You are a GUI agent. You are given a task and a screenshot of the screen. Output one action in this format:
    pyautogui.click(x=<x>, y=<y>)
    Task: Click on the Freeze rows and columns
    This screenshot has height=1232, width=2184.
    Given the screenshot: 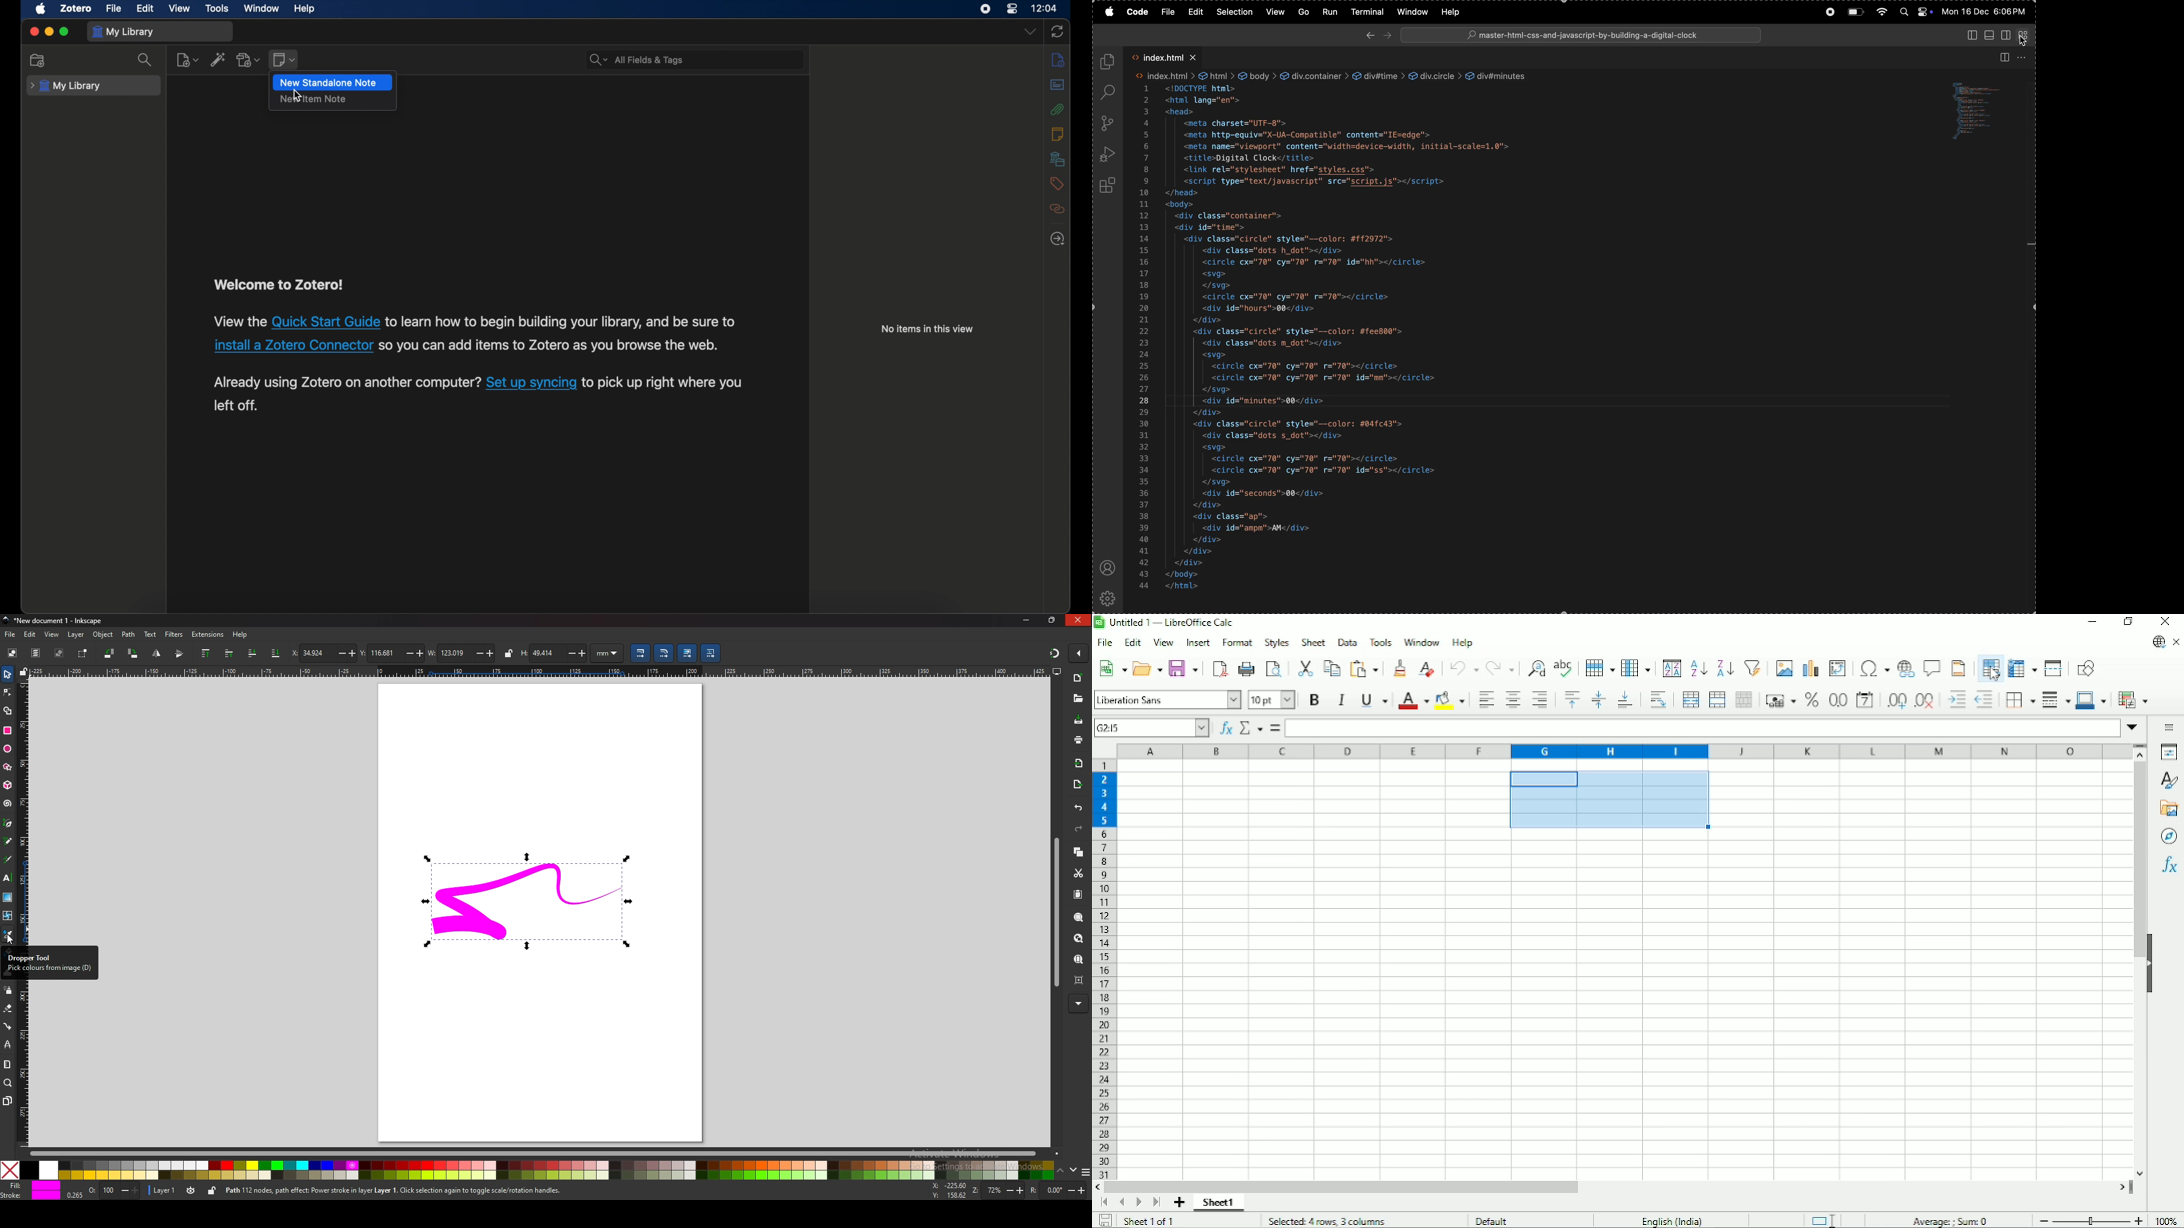 What is the action you would take?
    pyautogui.click(x=2022, y=668)
    